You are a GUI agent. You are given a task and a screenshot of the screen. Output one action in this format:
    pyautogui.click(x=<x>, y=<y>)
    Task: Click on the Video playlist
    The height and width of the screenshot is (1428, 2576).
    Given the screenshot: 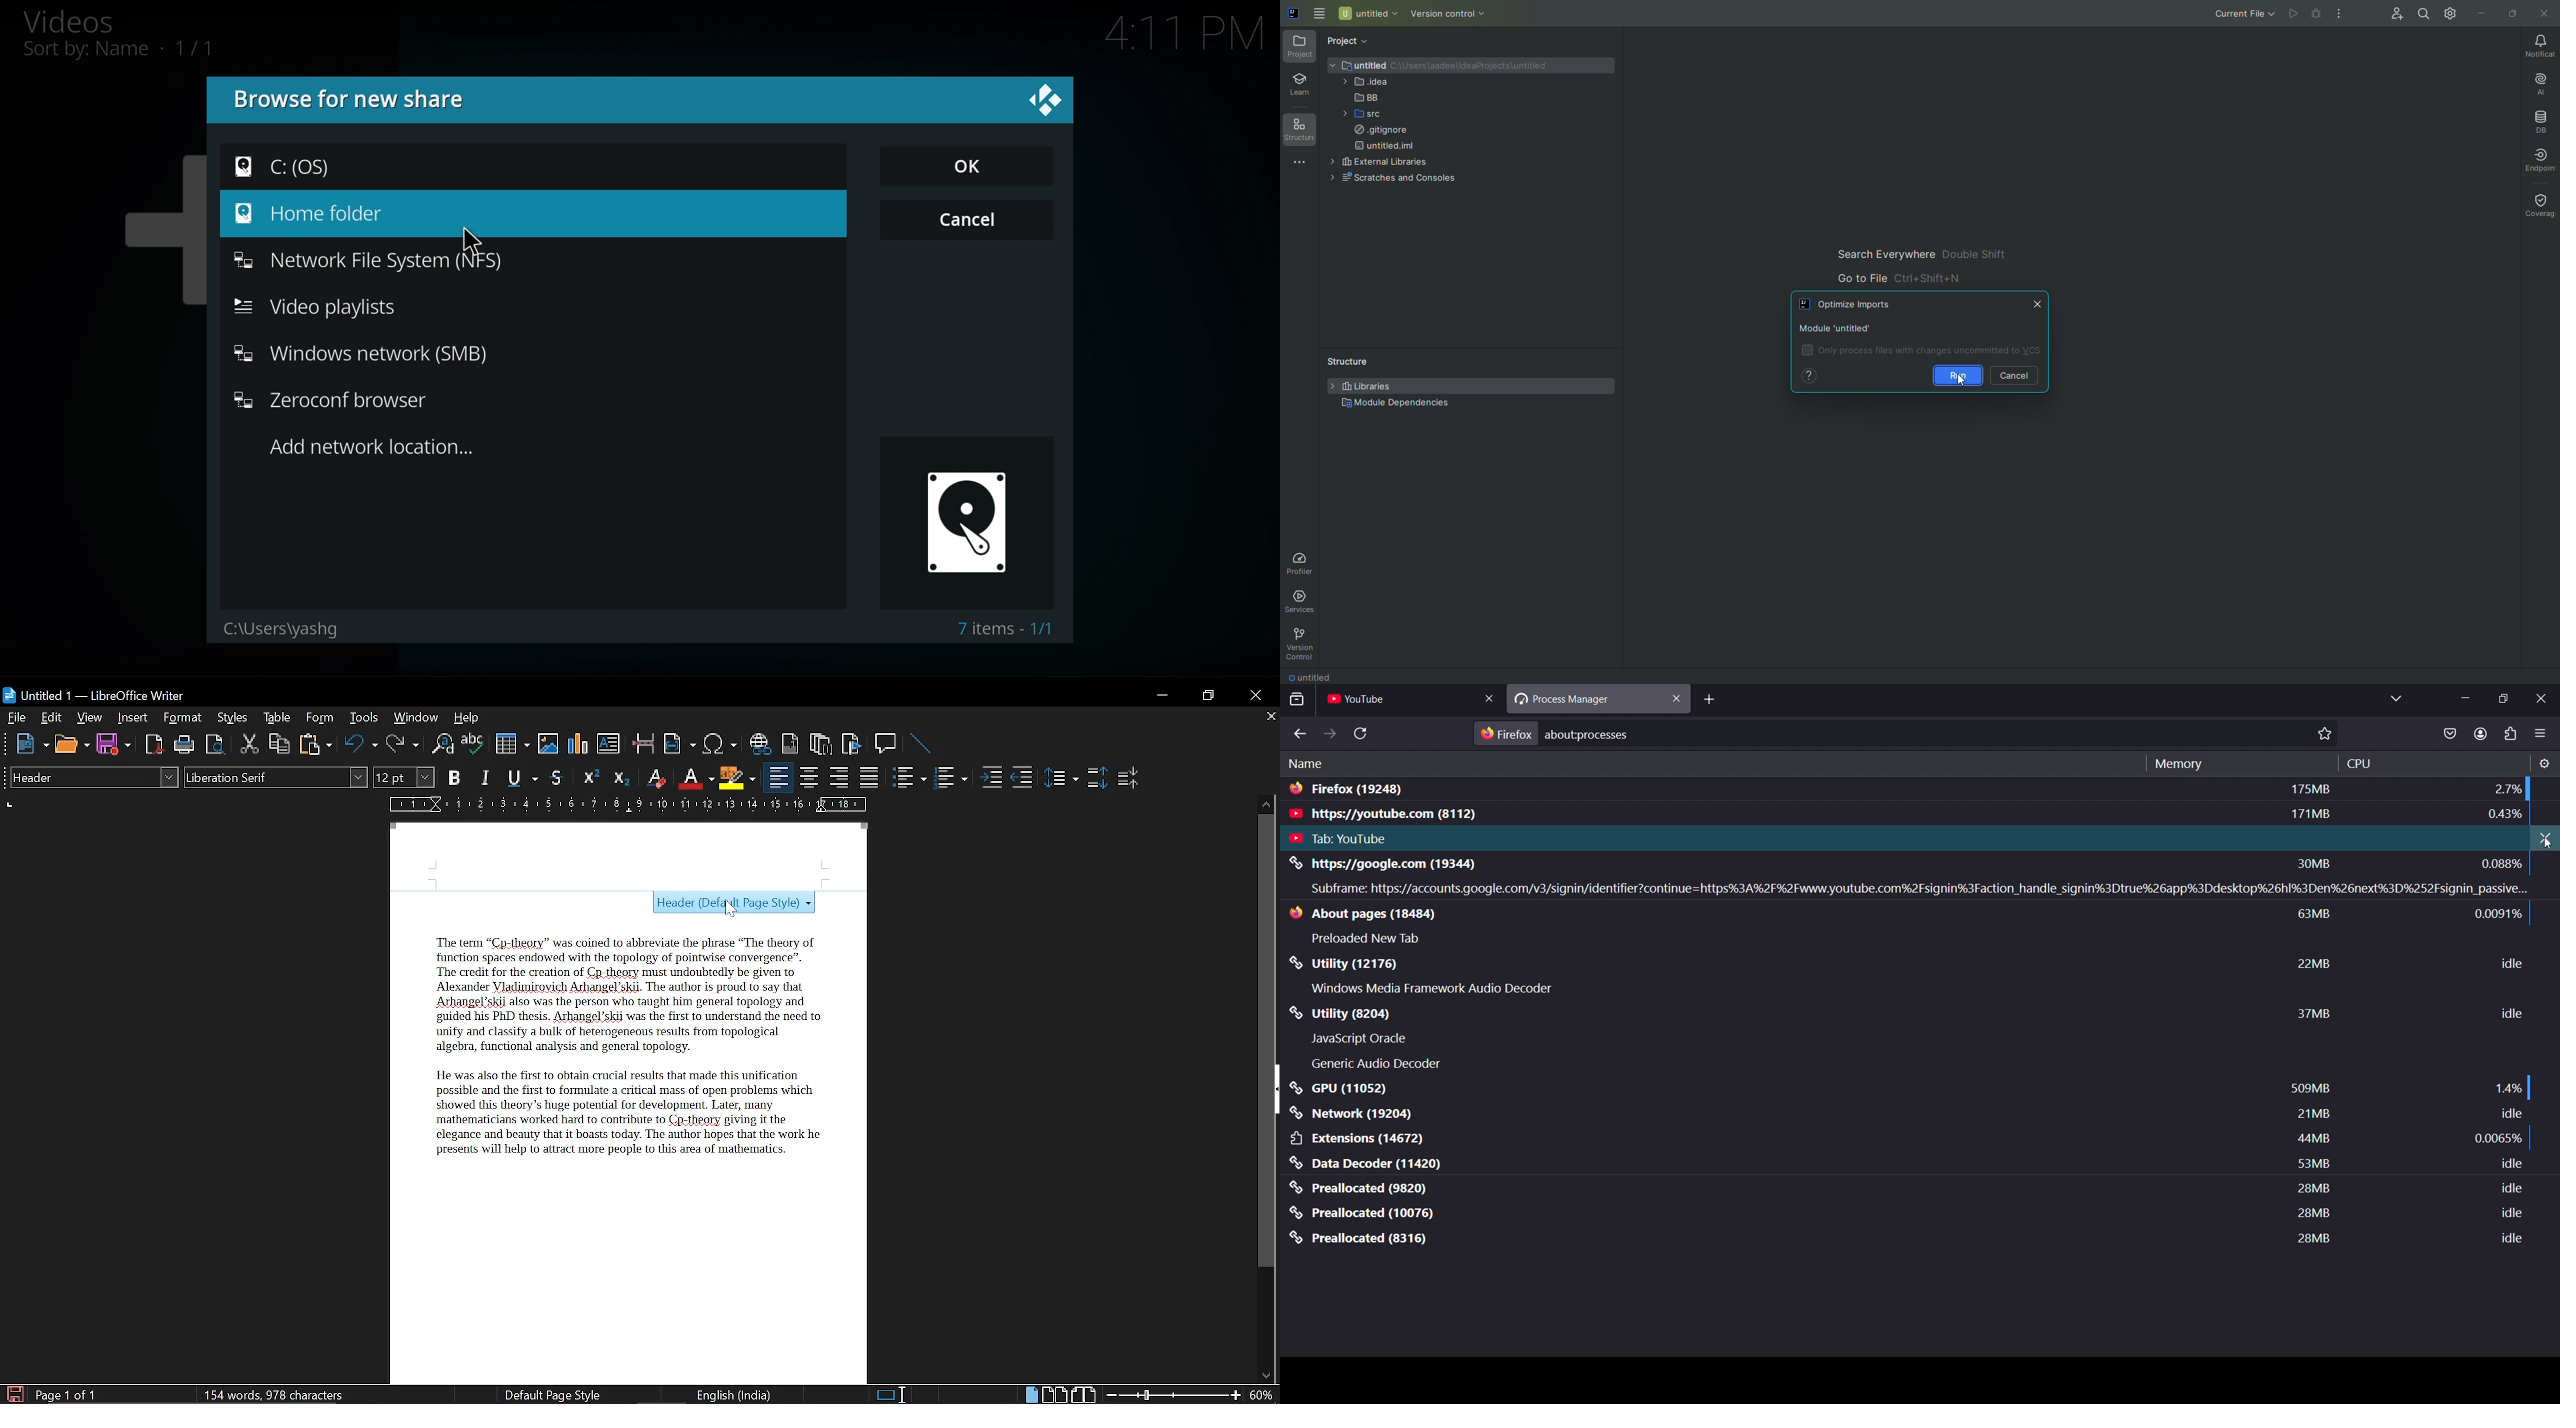 What is the action you would take?
    pyautogui.click(x=321, y=308)
    